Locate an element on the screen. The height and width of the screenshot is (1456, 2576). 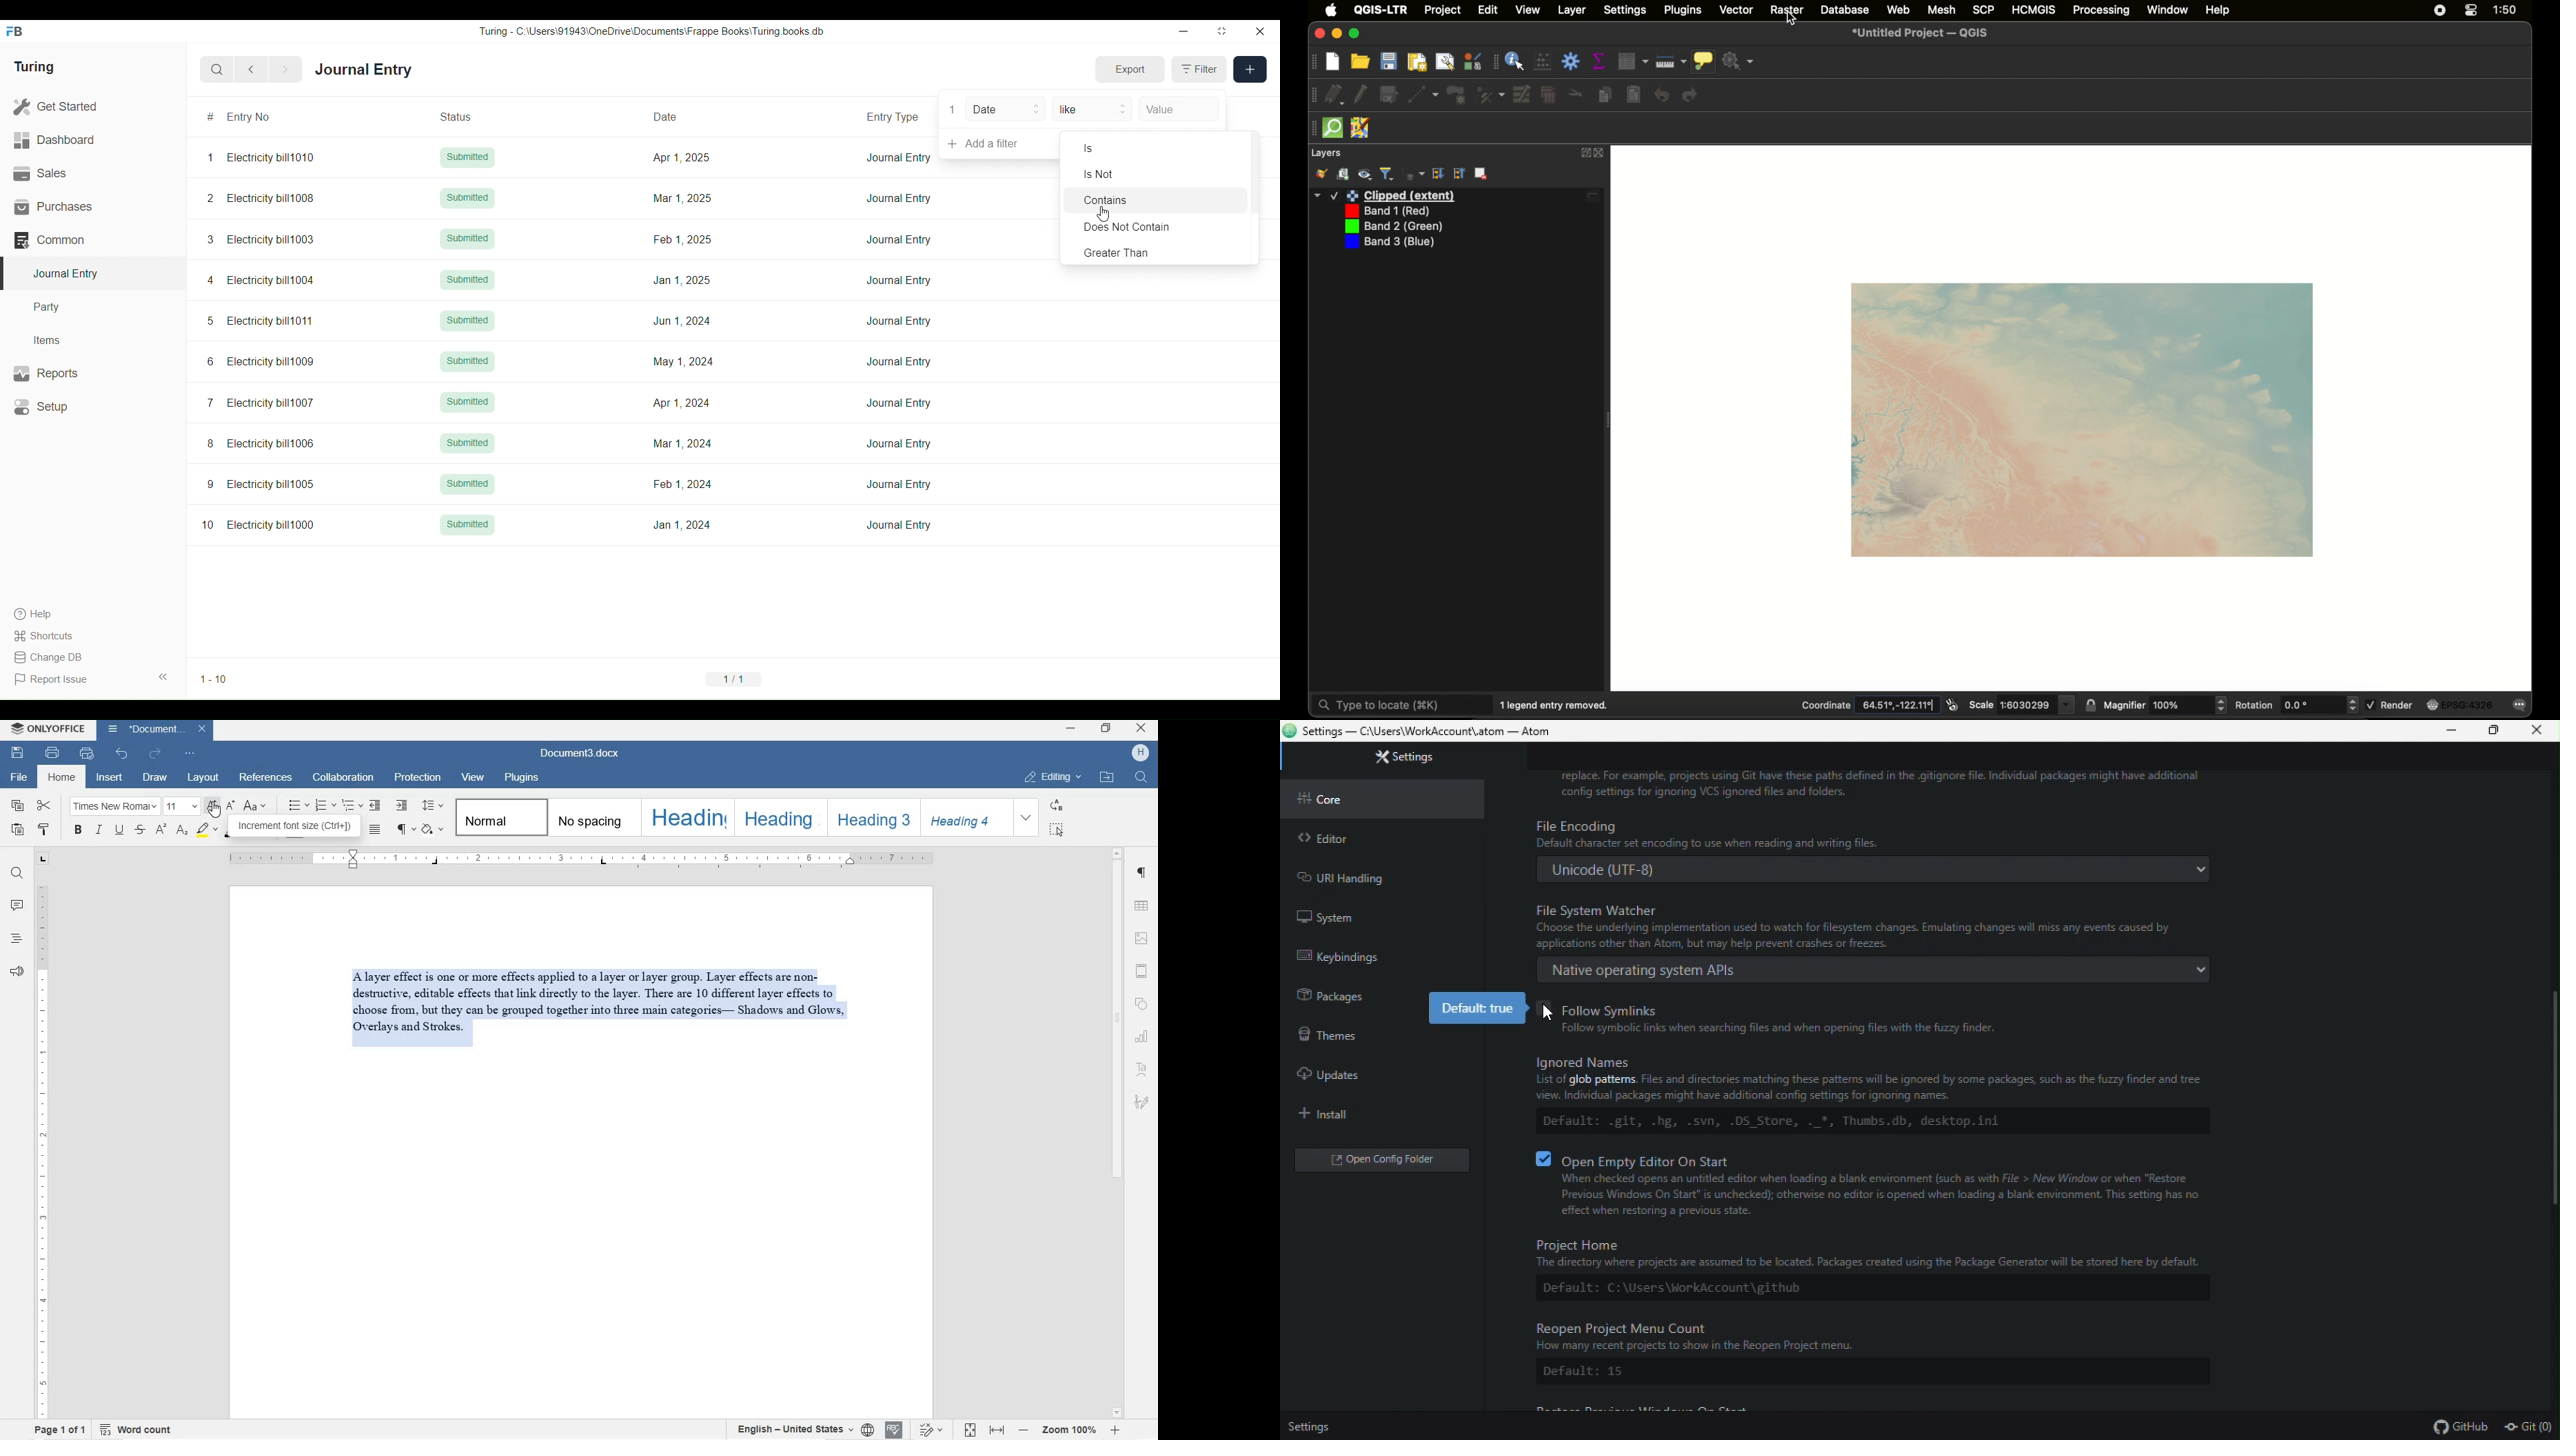
change case is located at coordinates (257, 806).